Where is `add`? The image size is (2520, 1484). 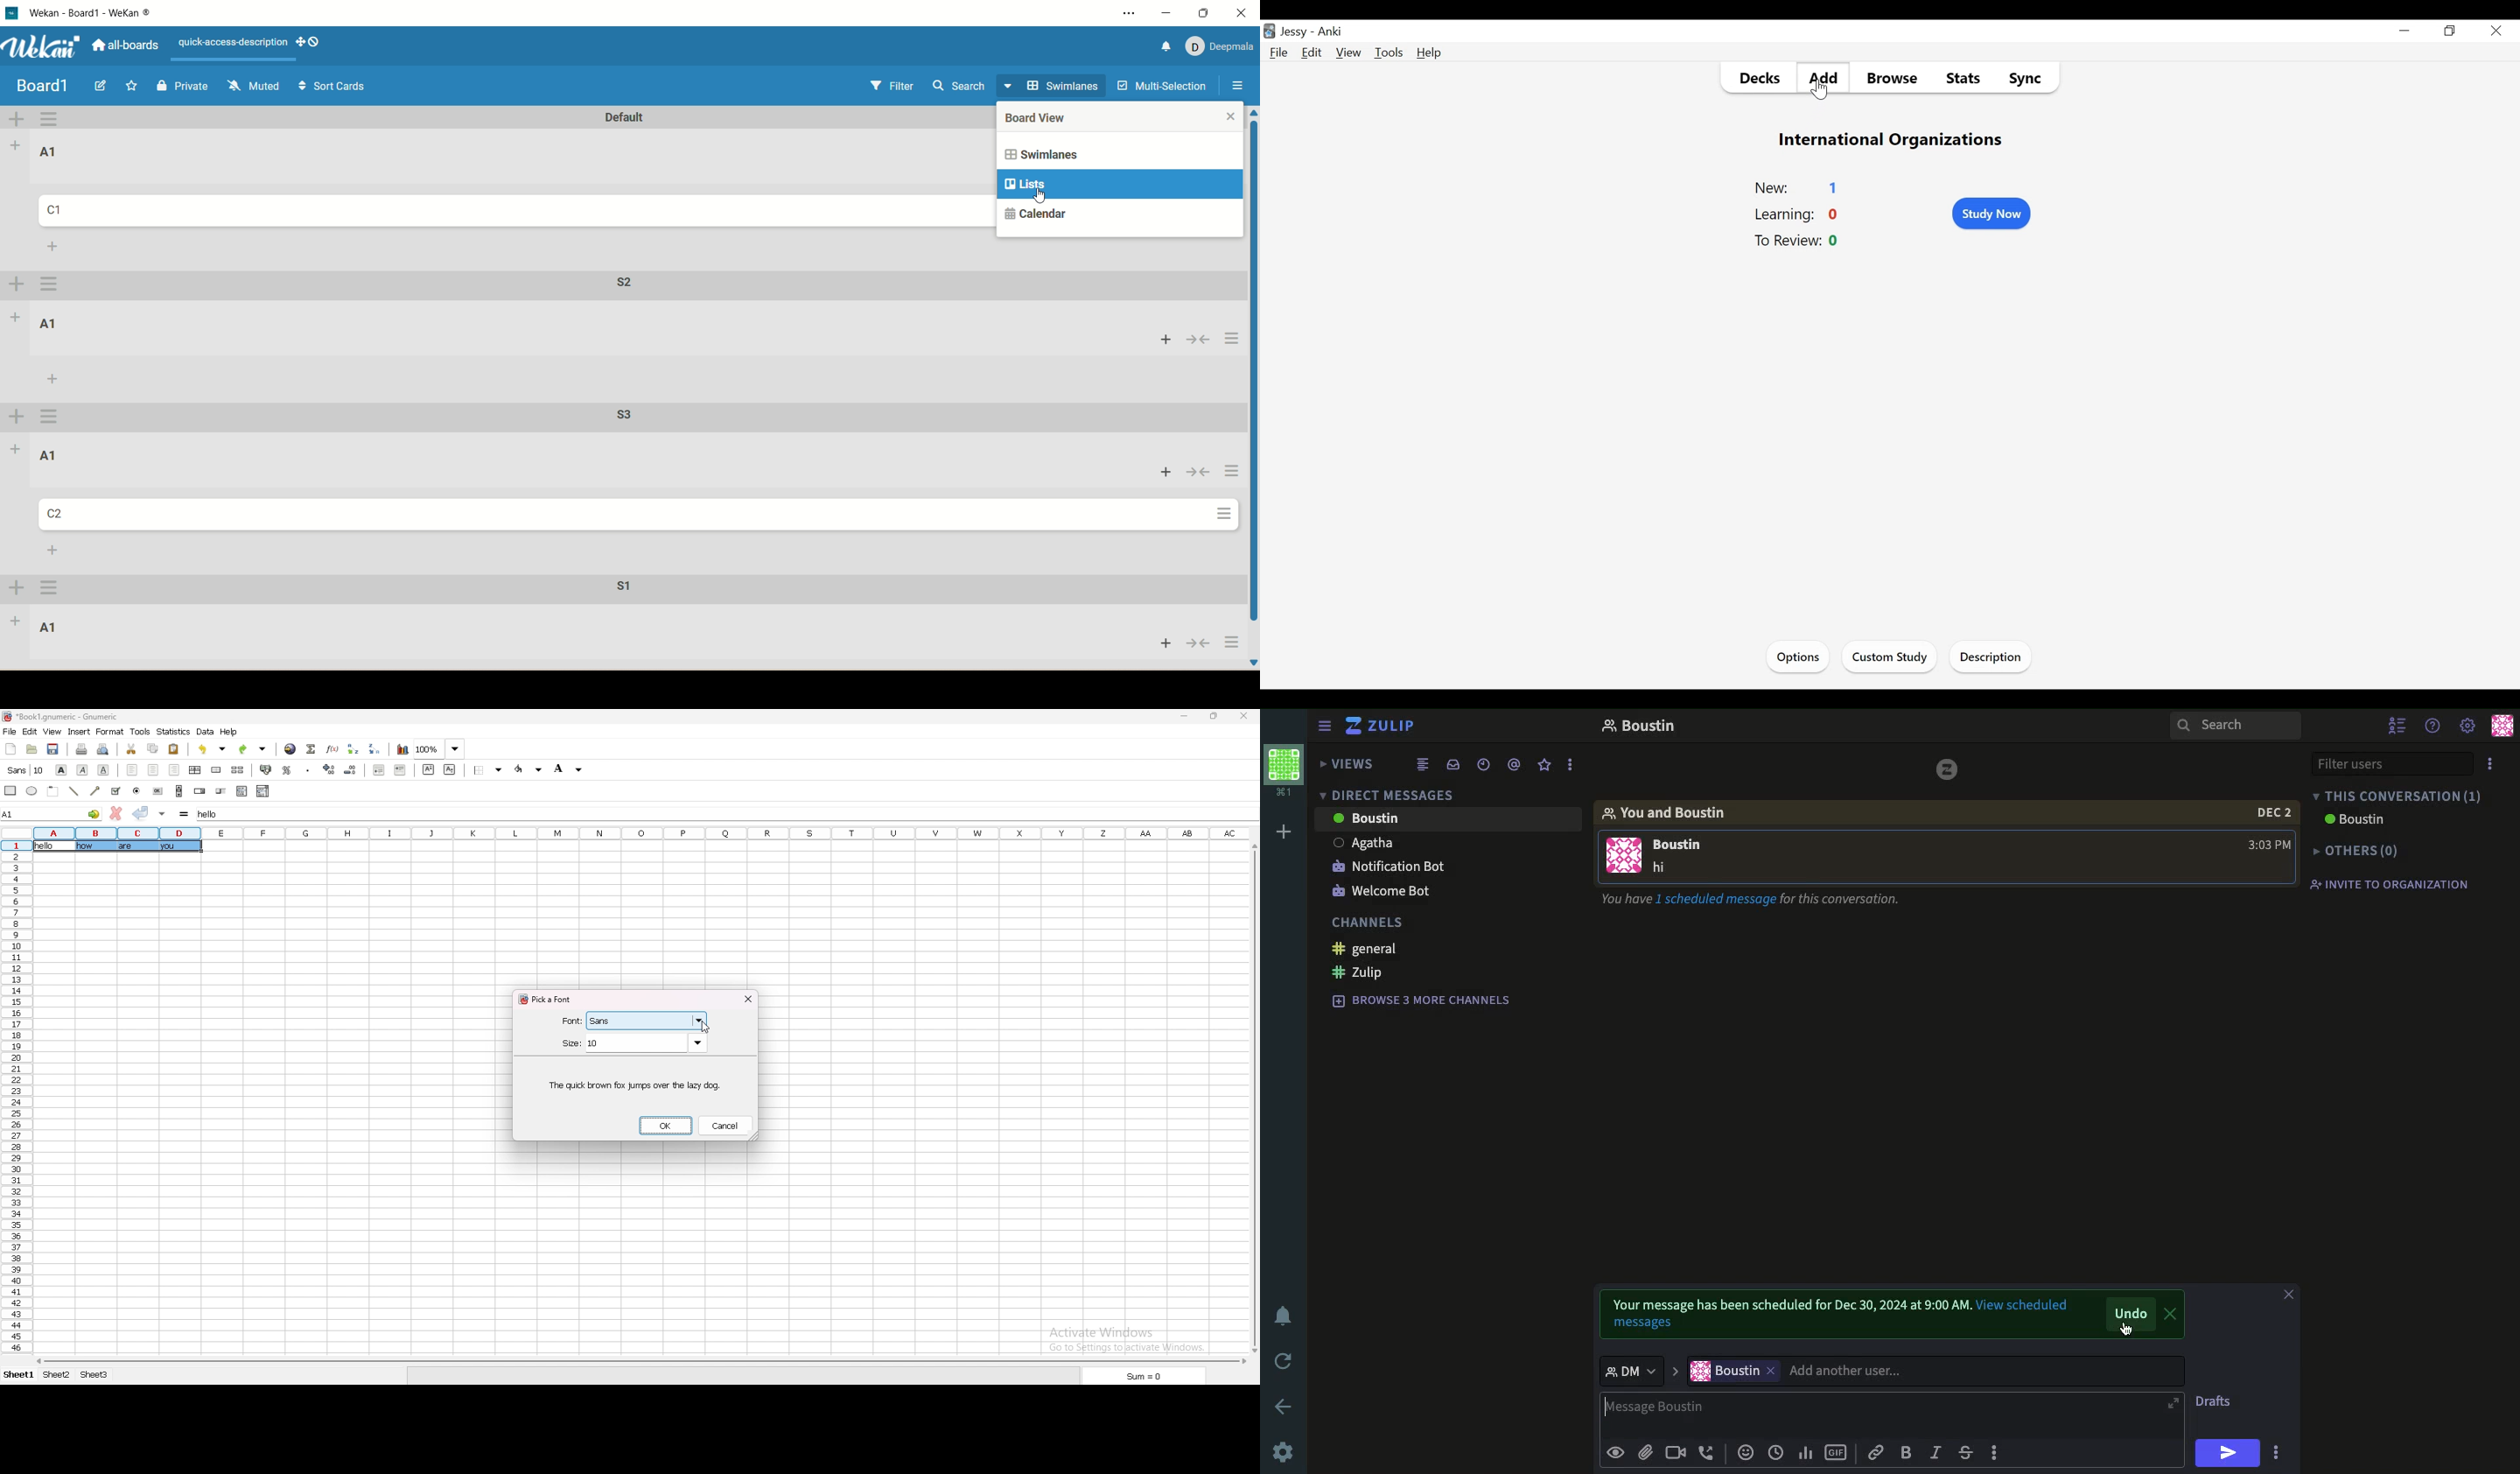
add is located at coordinates (54, 246).